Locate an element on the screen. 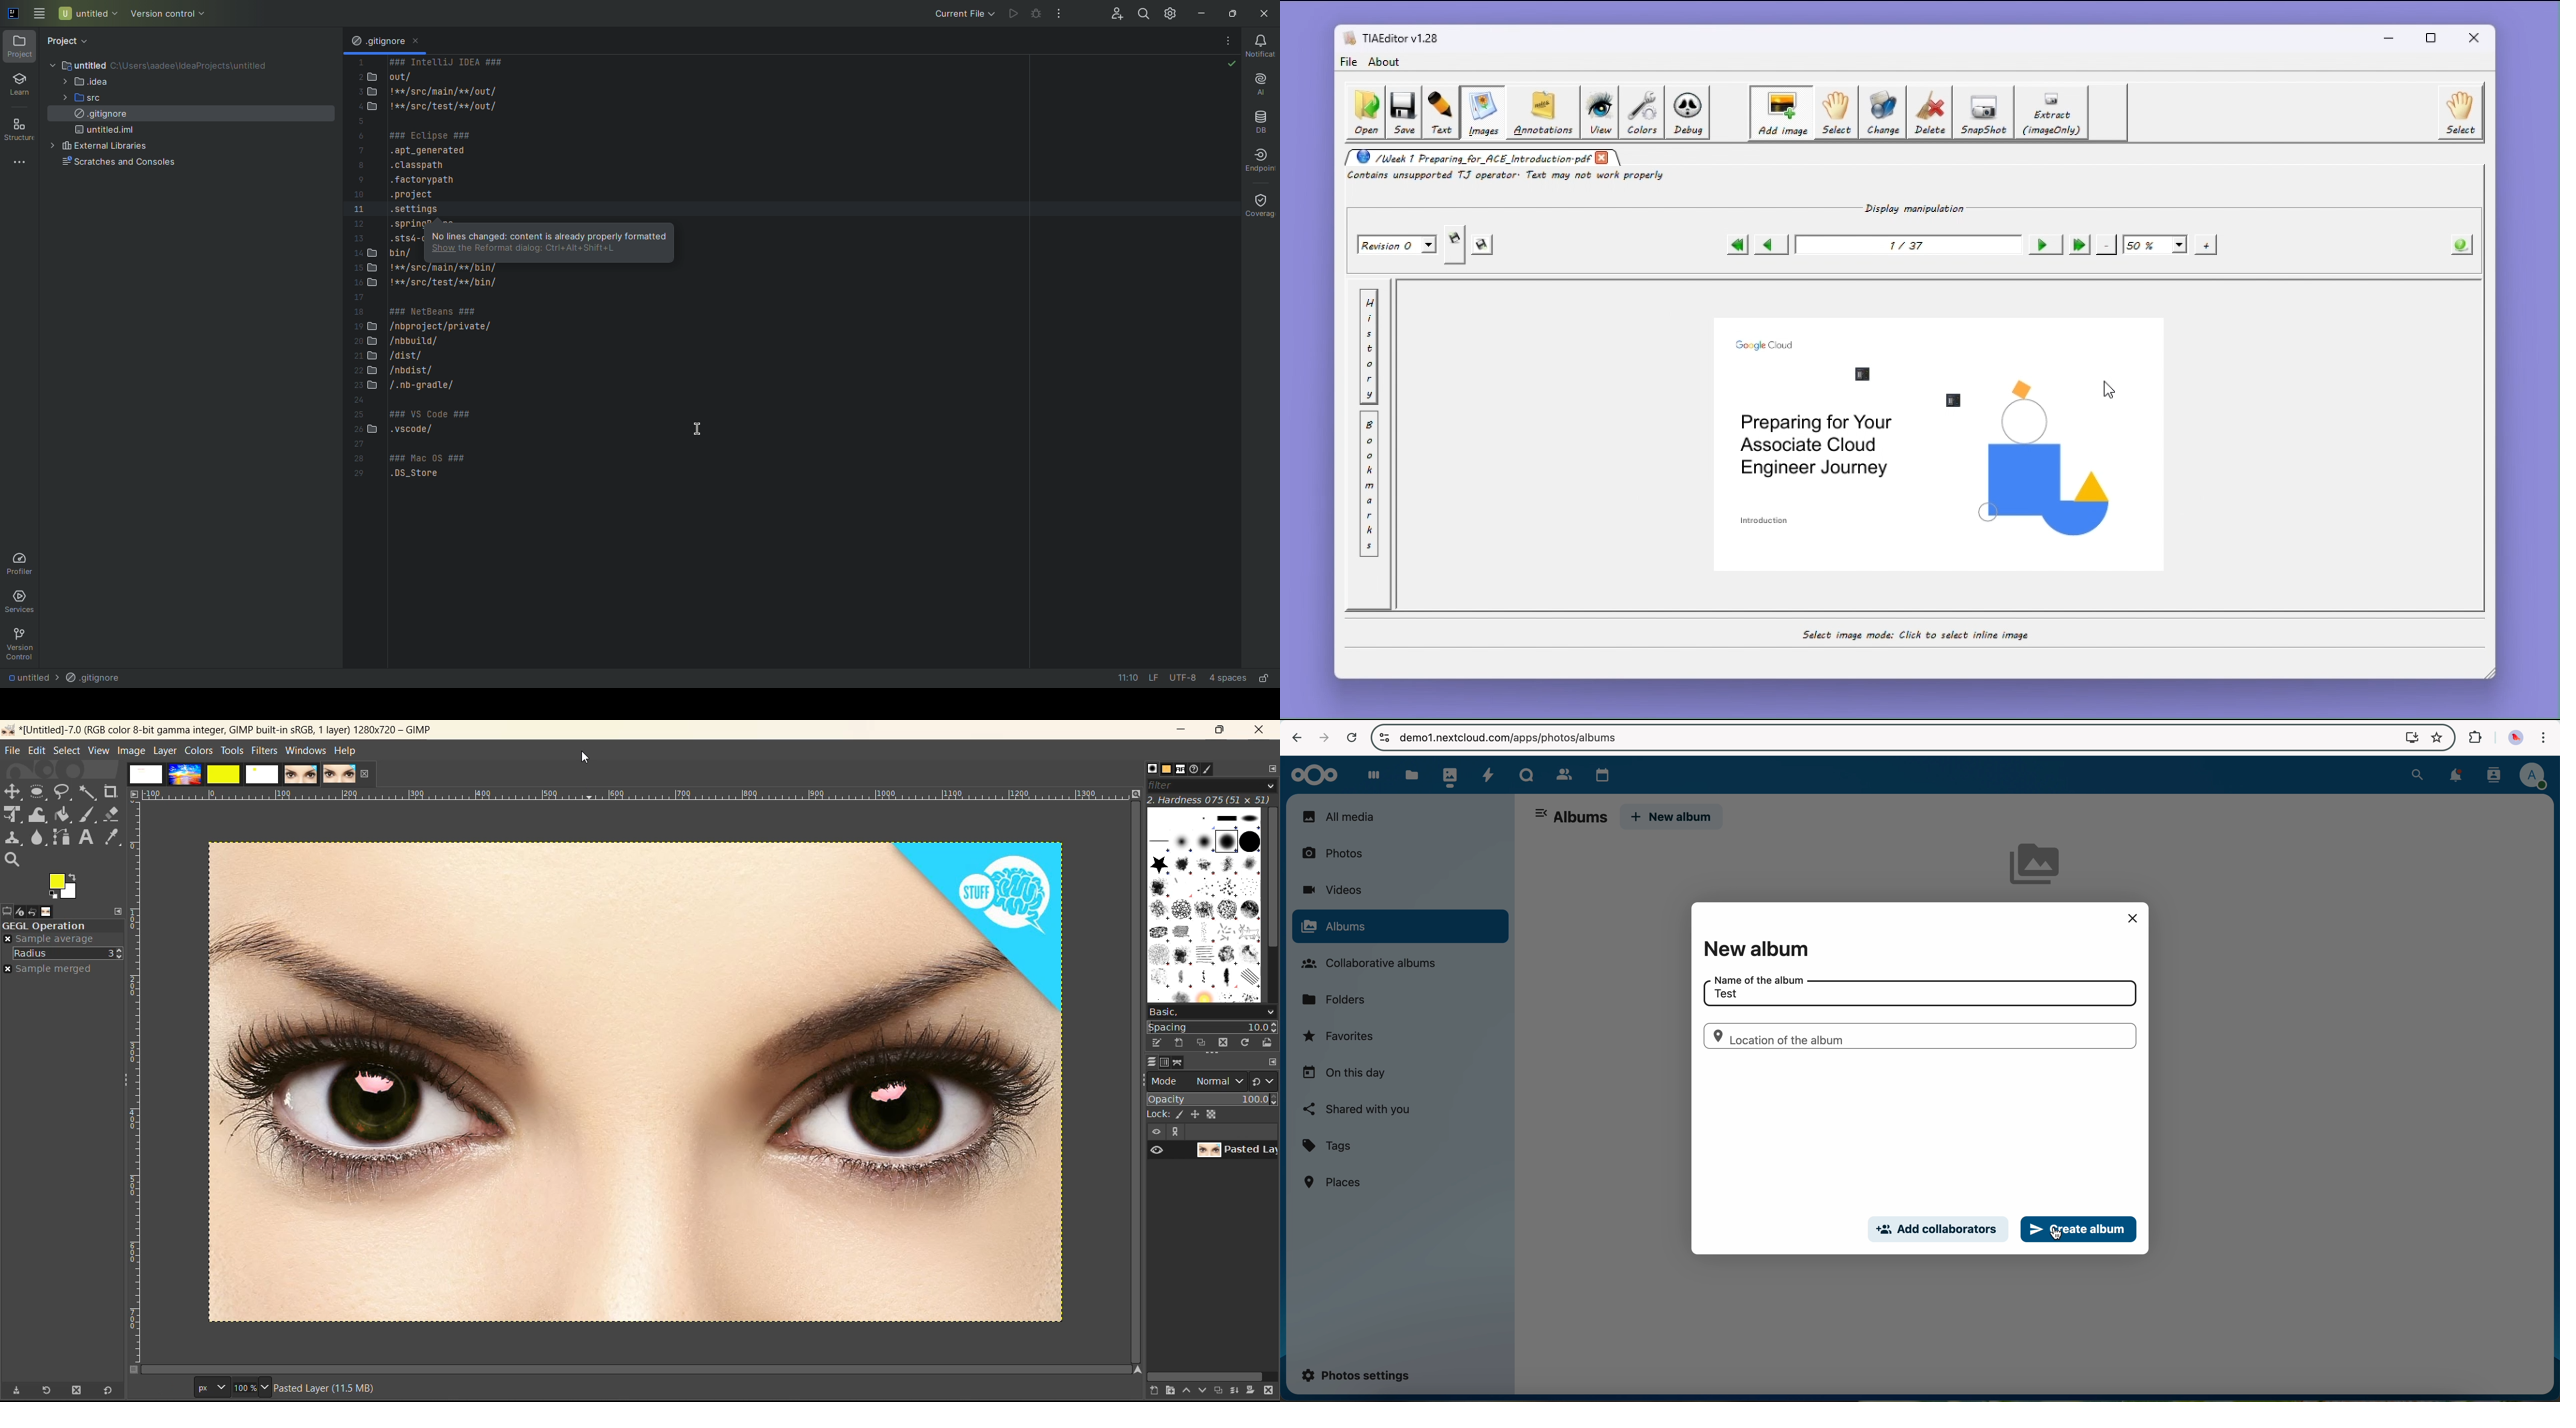  name of the album is located at coordinates (1754, 979).